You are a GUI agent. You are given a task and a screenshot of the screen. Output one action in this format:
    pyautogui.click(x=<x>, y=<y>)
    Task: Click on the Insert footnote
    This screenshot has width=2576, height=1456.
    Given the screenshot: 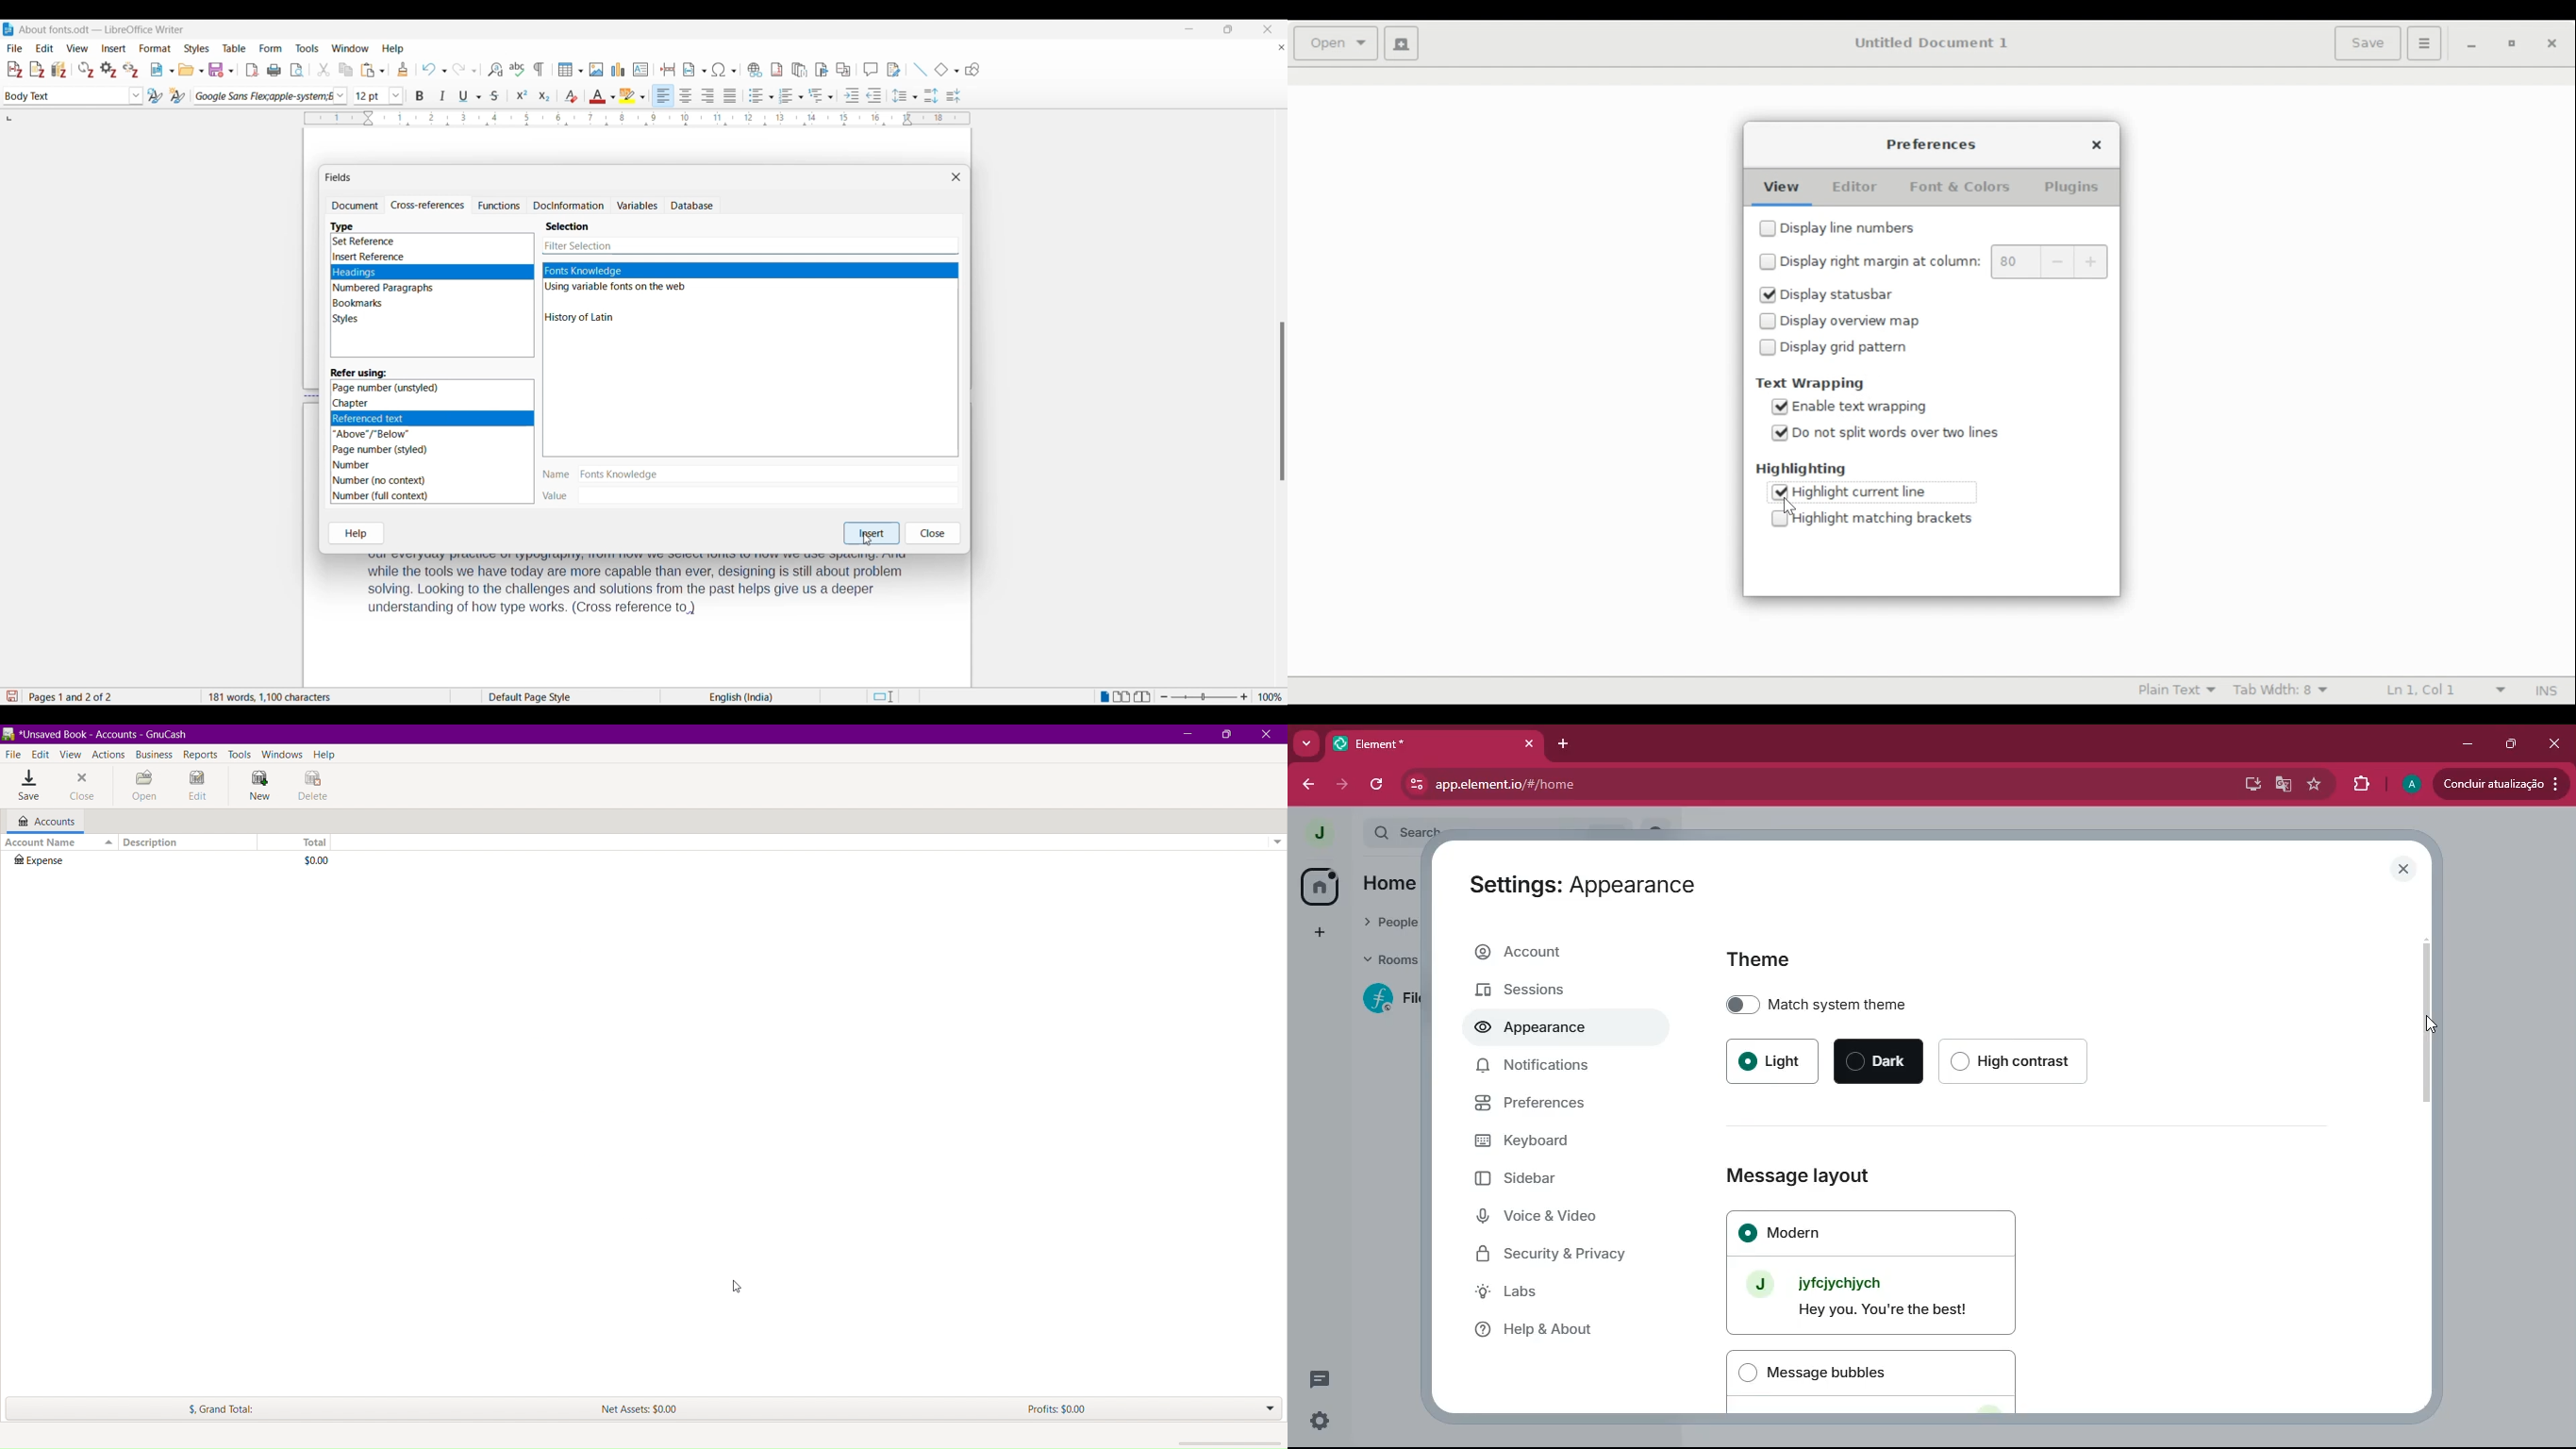 What is the action you would take?
    pyautogui.click(x=776, y=70)
    